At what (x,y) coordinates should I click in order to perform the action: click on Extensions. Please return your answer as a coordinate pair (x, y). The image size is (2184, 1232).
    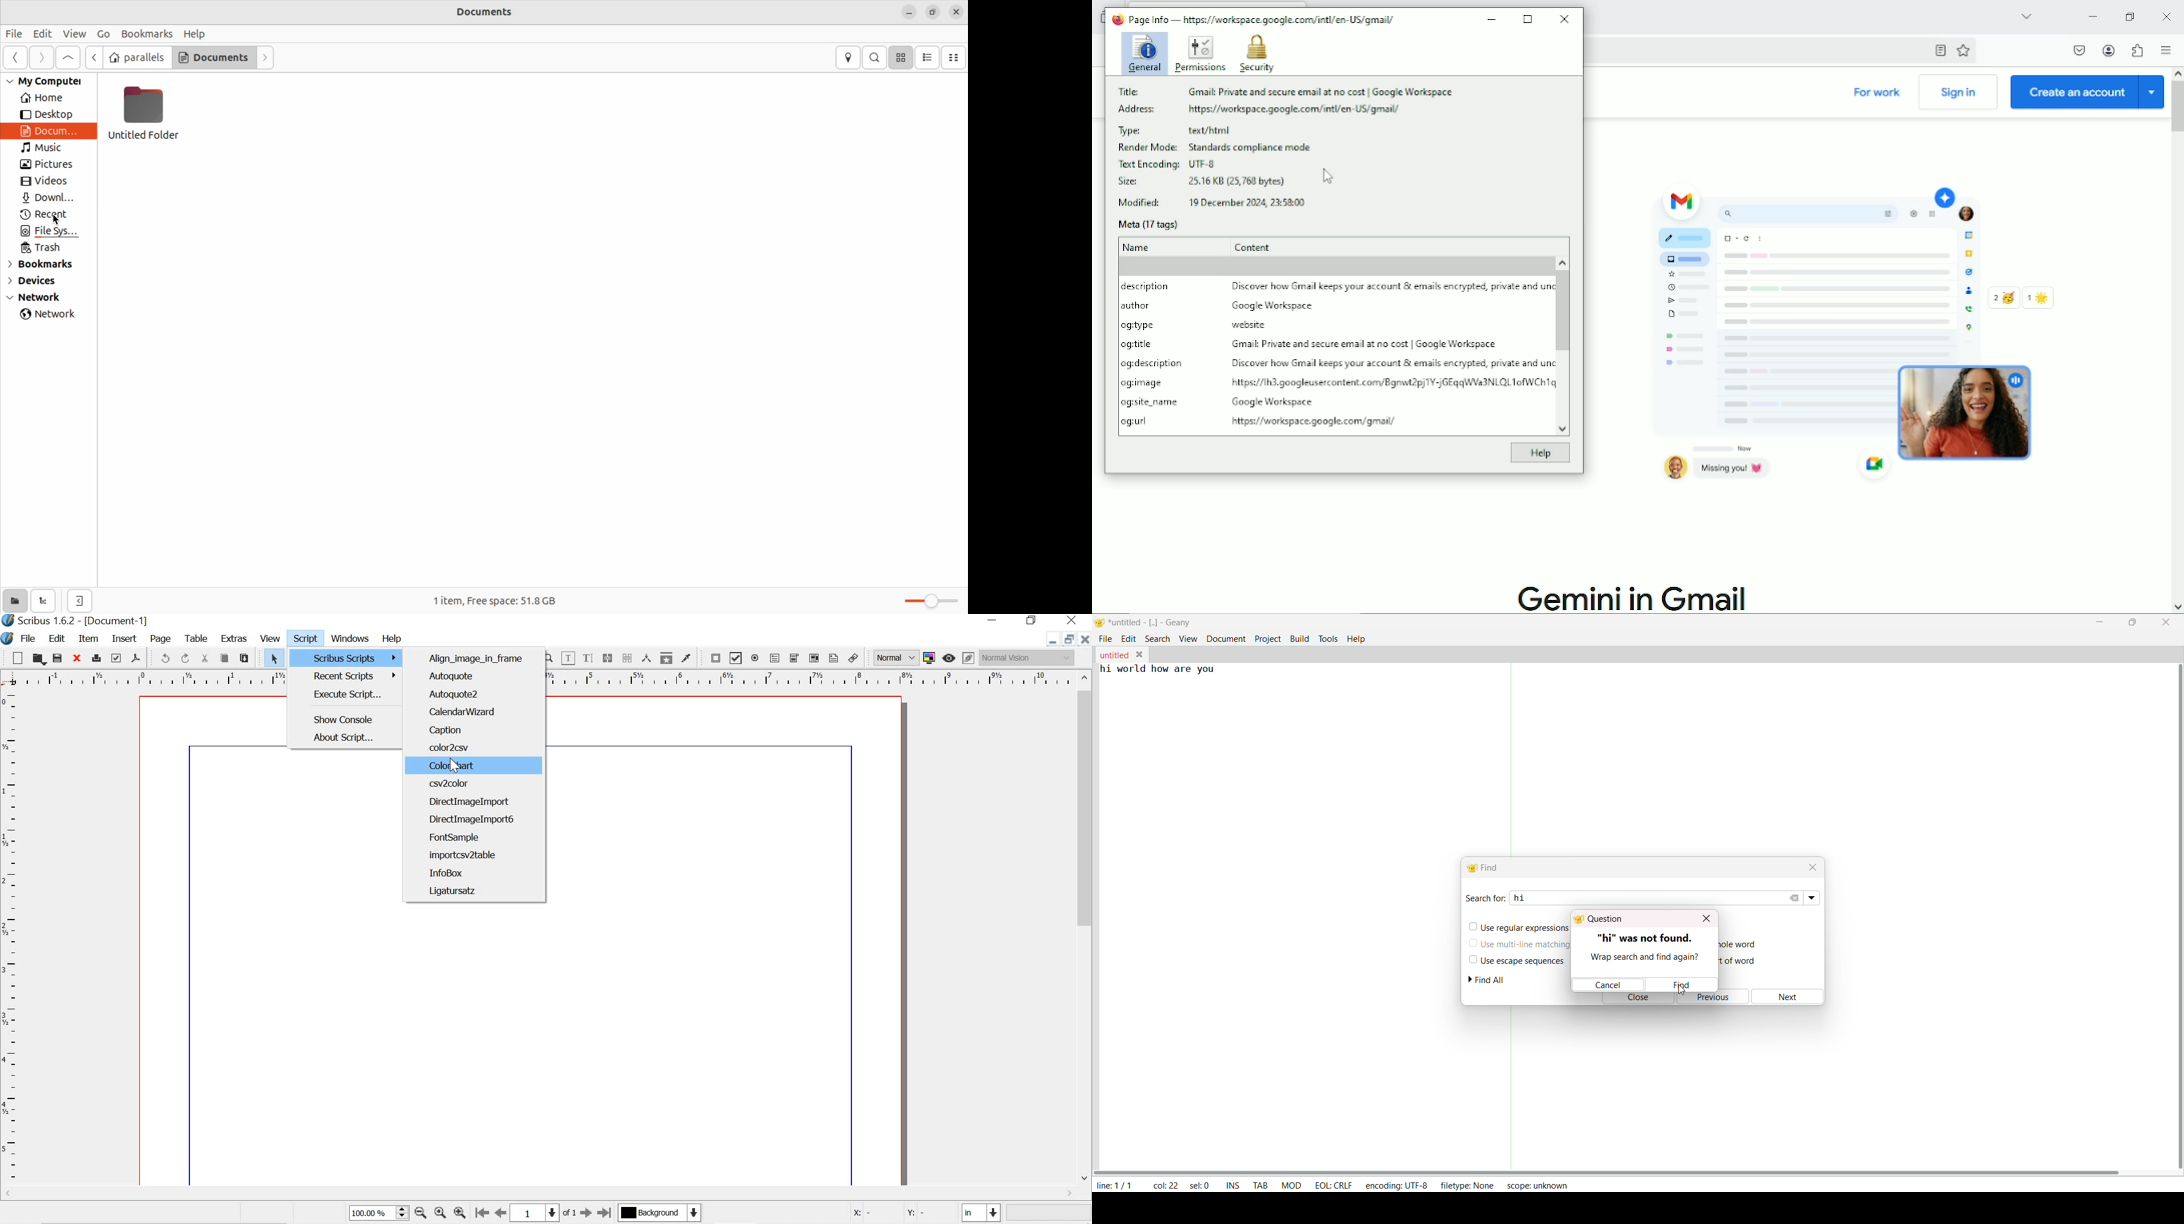
    Looking at the image, I should click on (2137, 50).